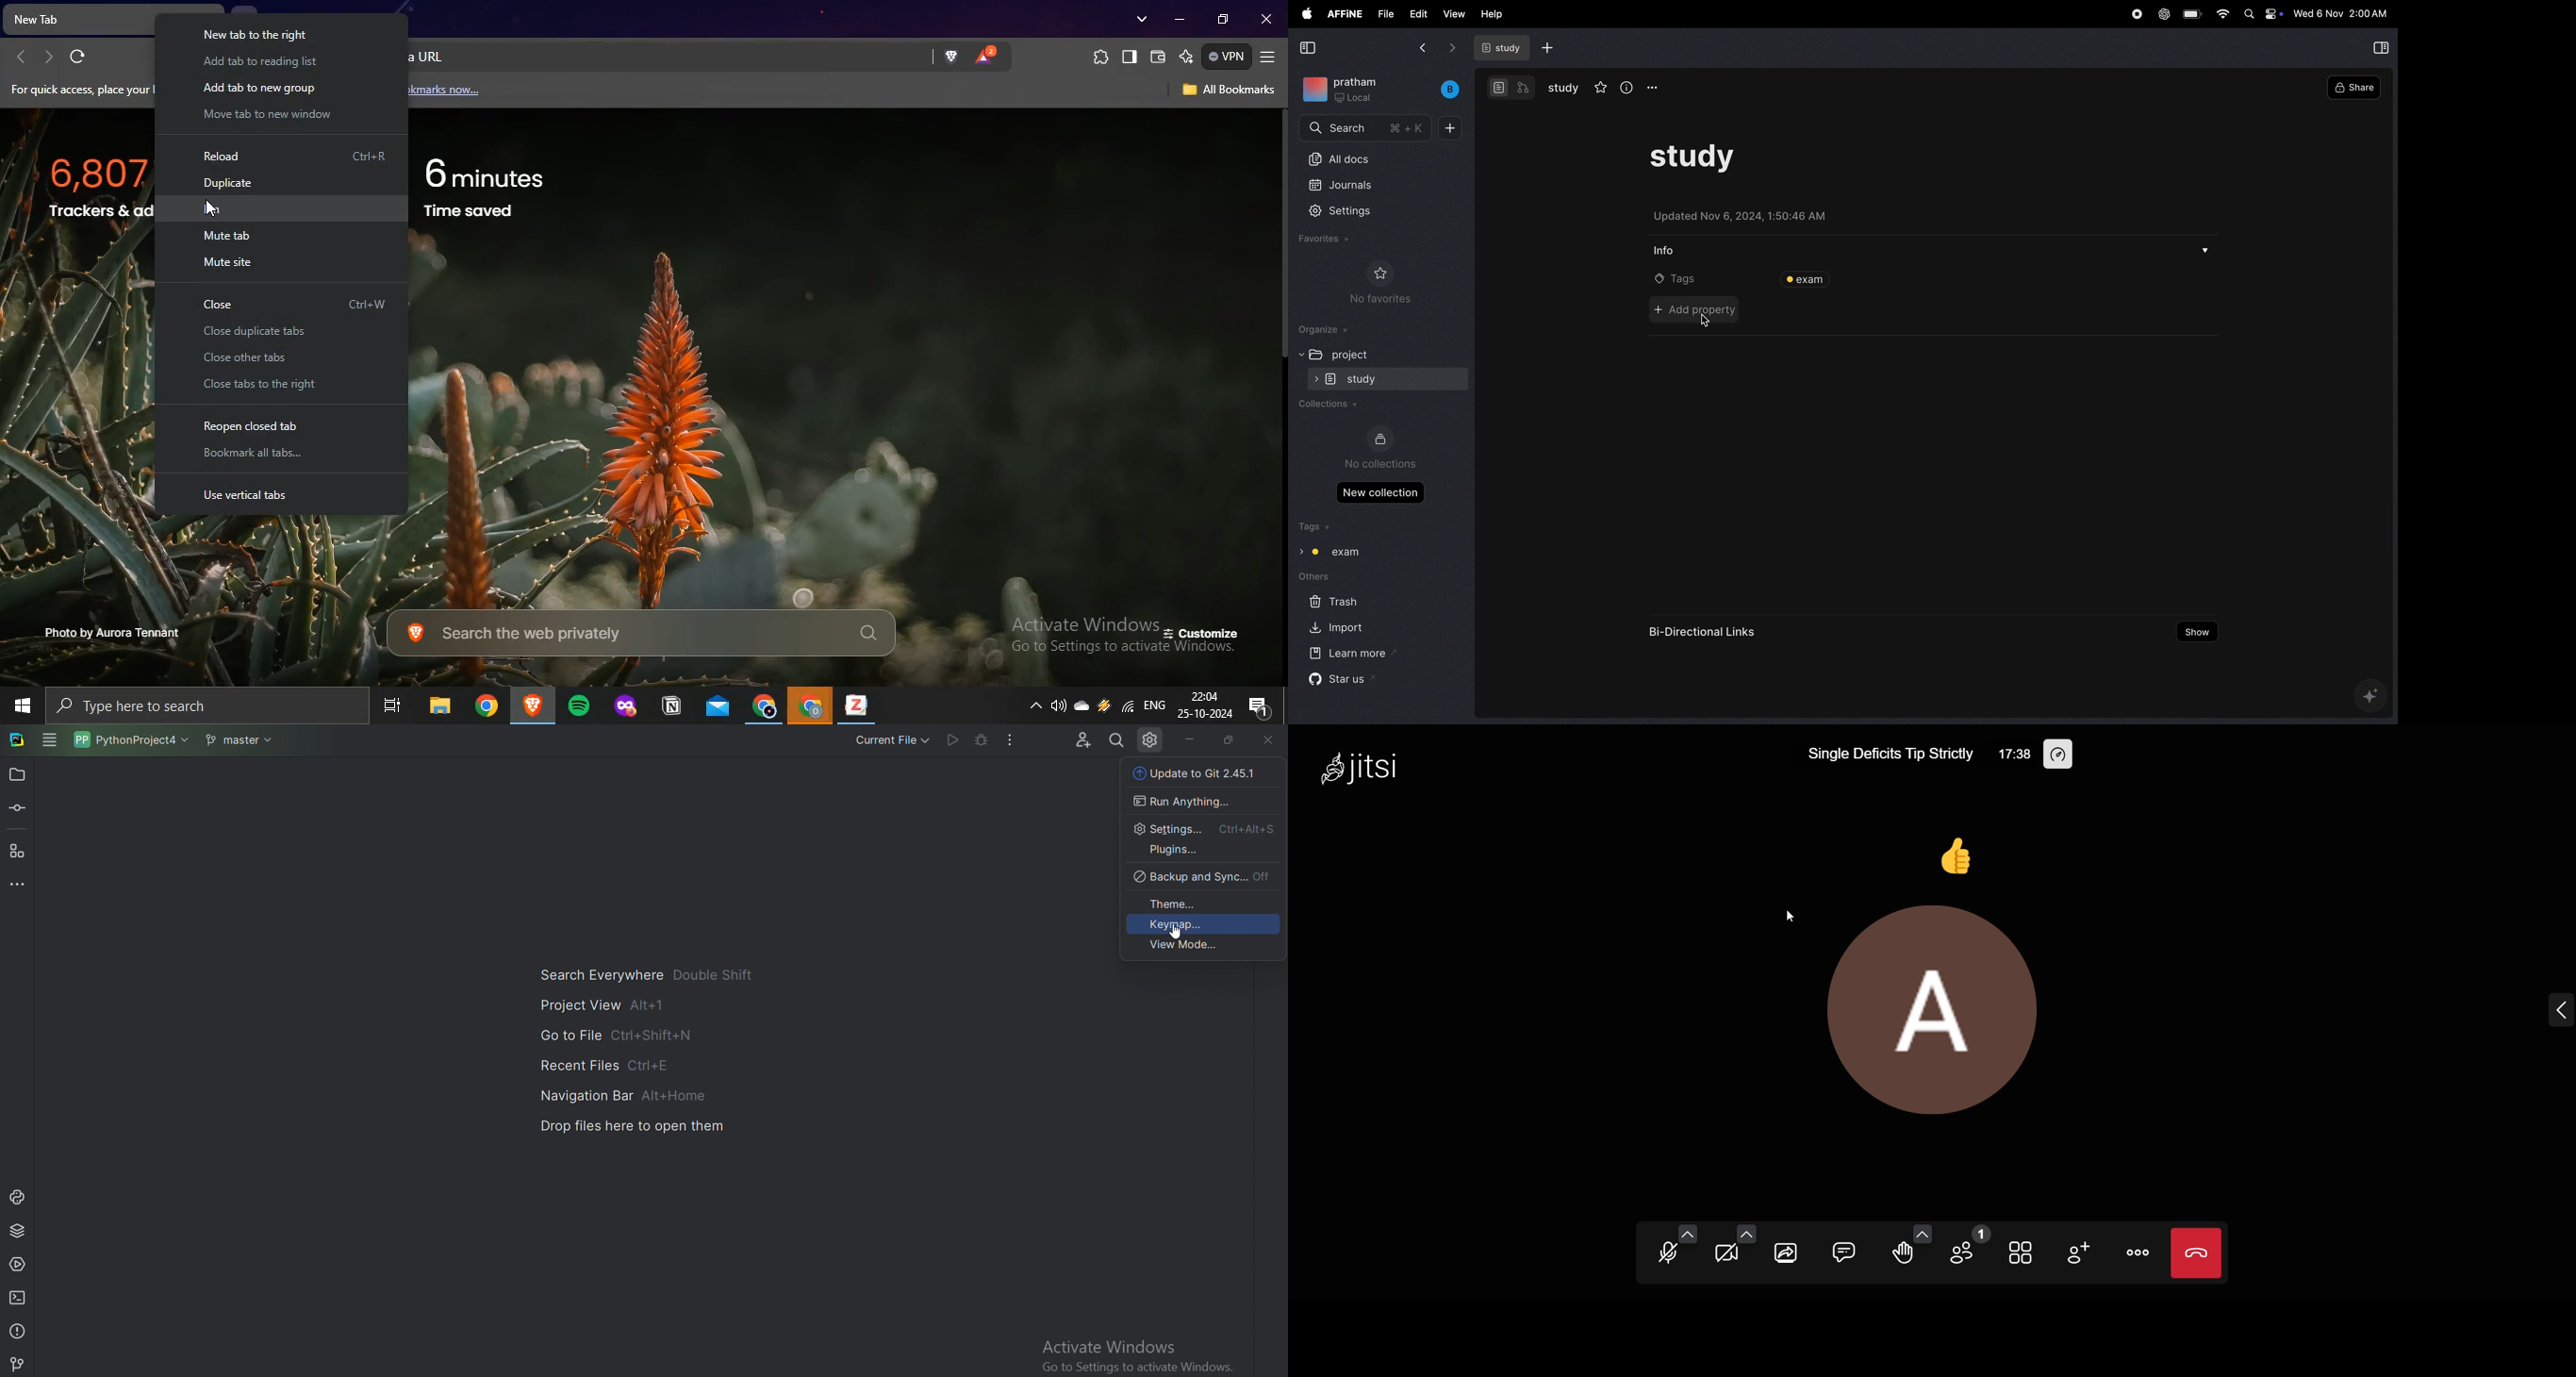 Image resolution: width=2576 pixels, height=1400 pixels. What do you see at coordinates (1326, 239) in the screenshot?
I see `favourites` at bounding box center [1326, 239].